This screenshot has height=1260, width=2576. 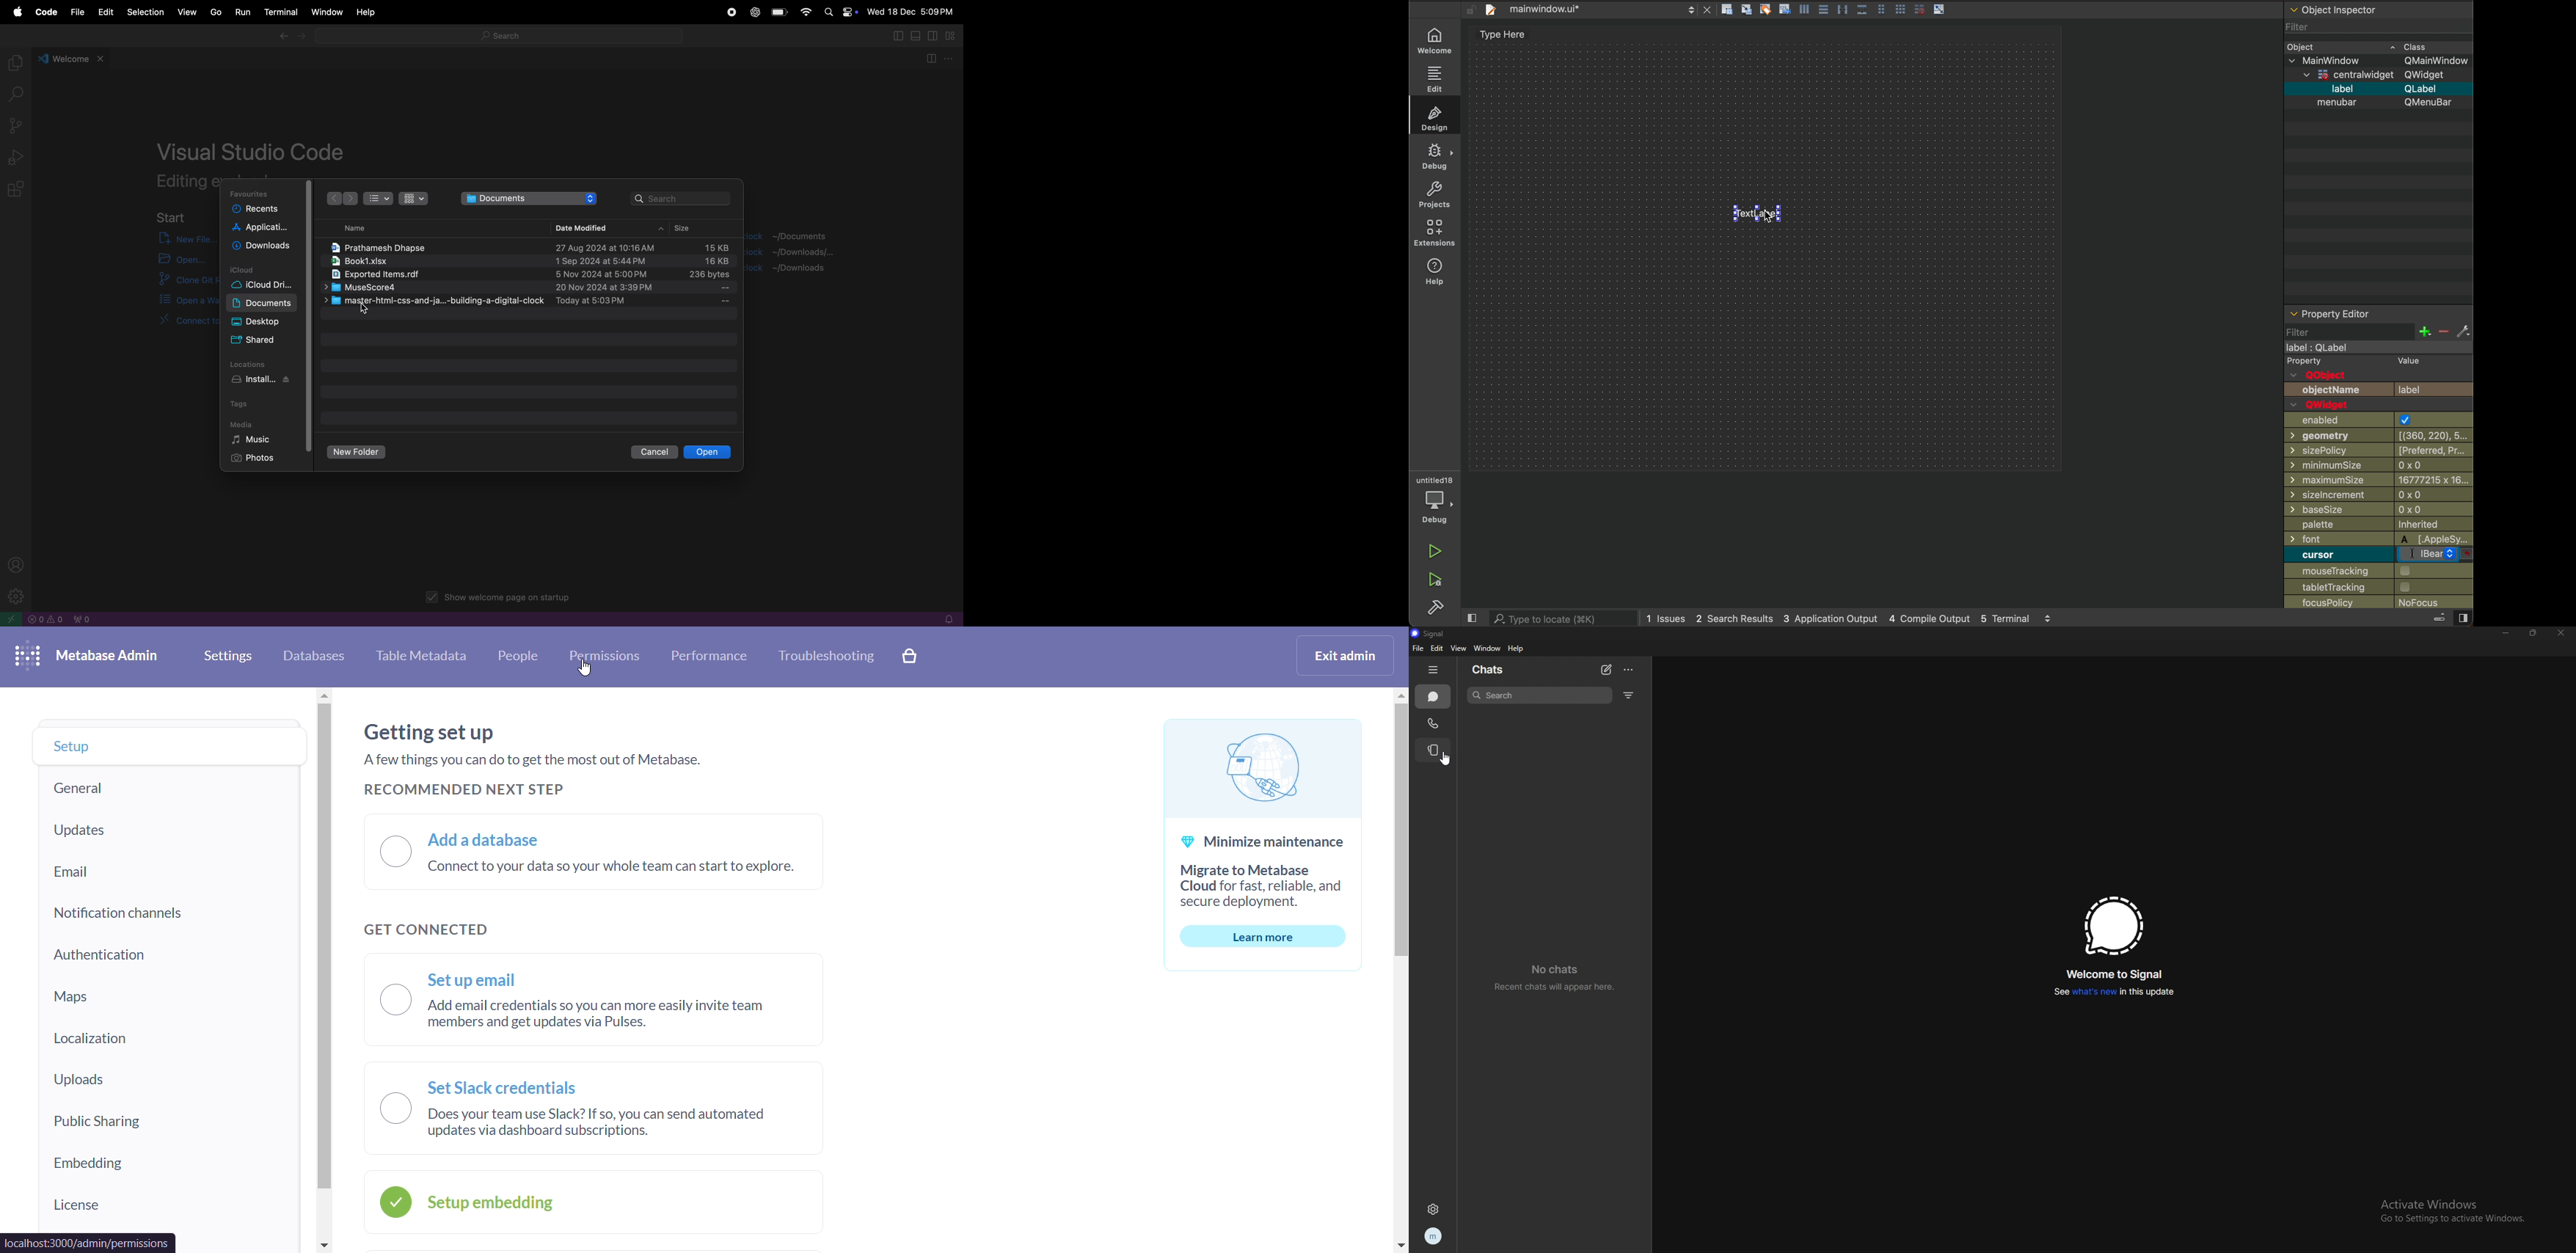 What do you see at coordinates (1490, 670) in the screenshot?
I see `chats` at bounding box center [1490, 670].